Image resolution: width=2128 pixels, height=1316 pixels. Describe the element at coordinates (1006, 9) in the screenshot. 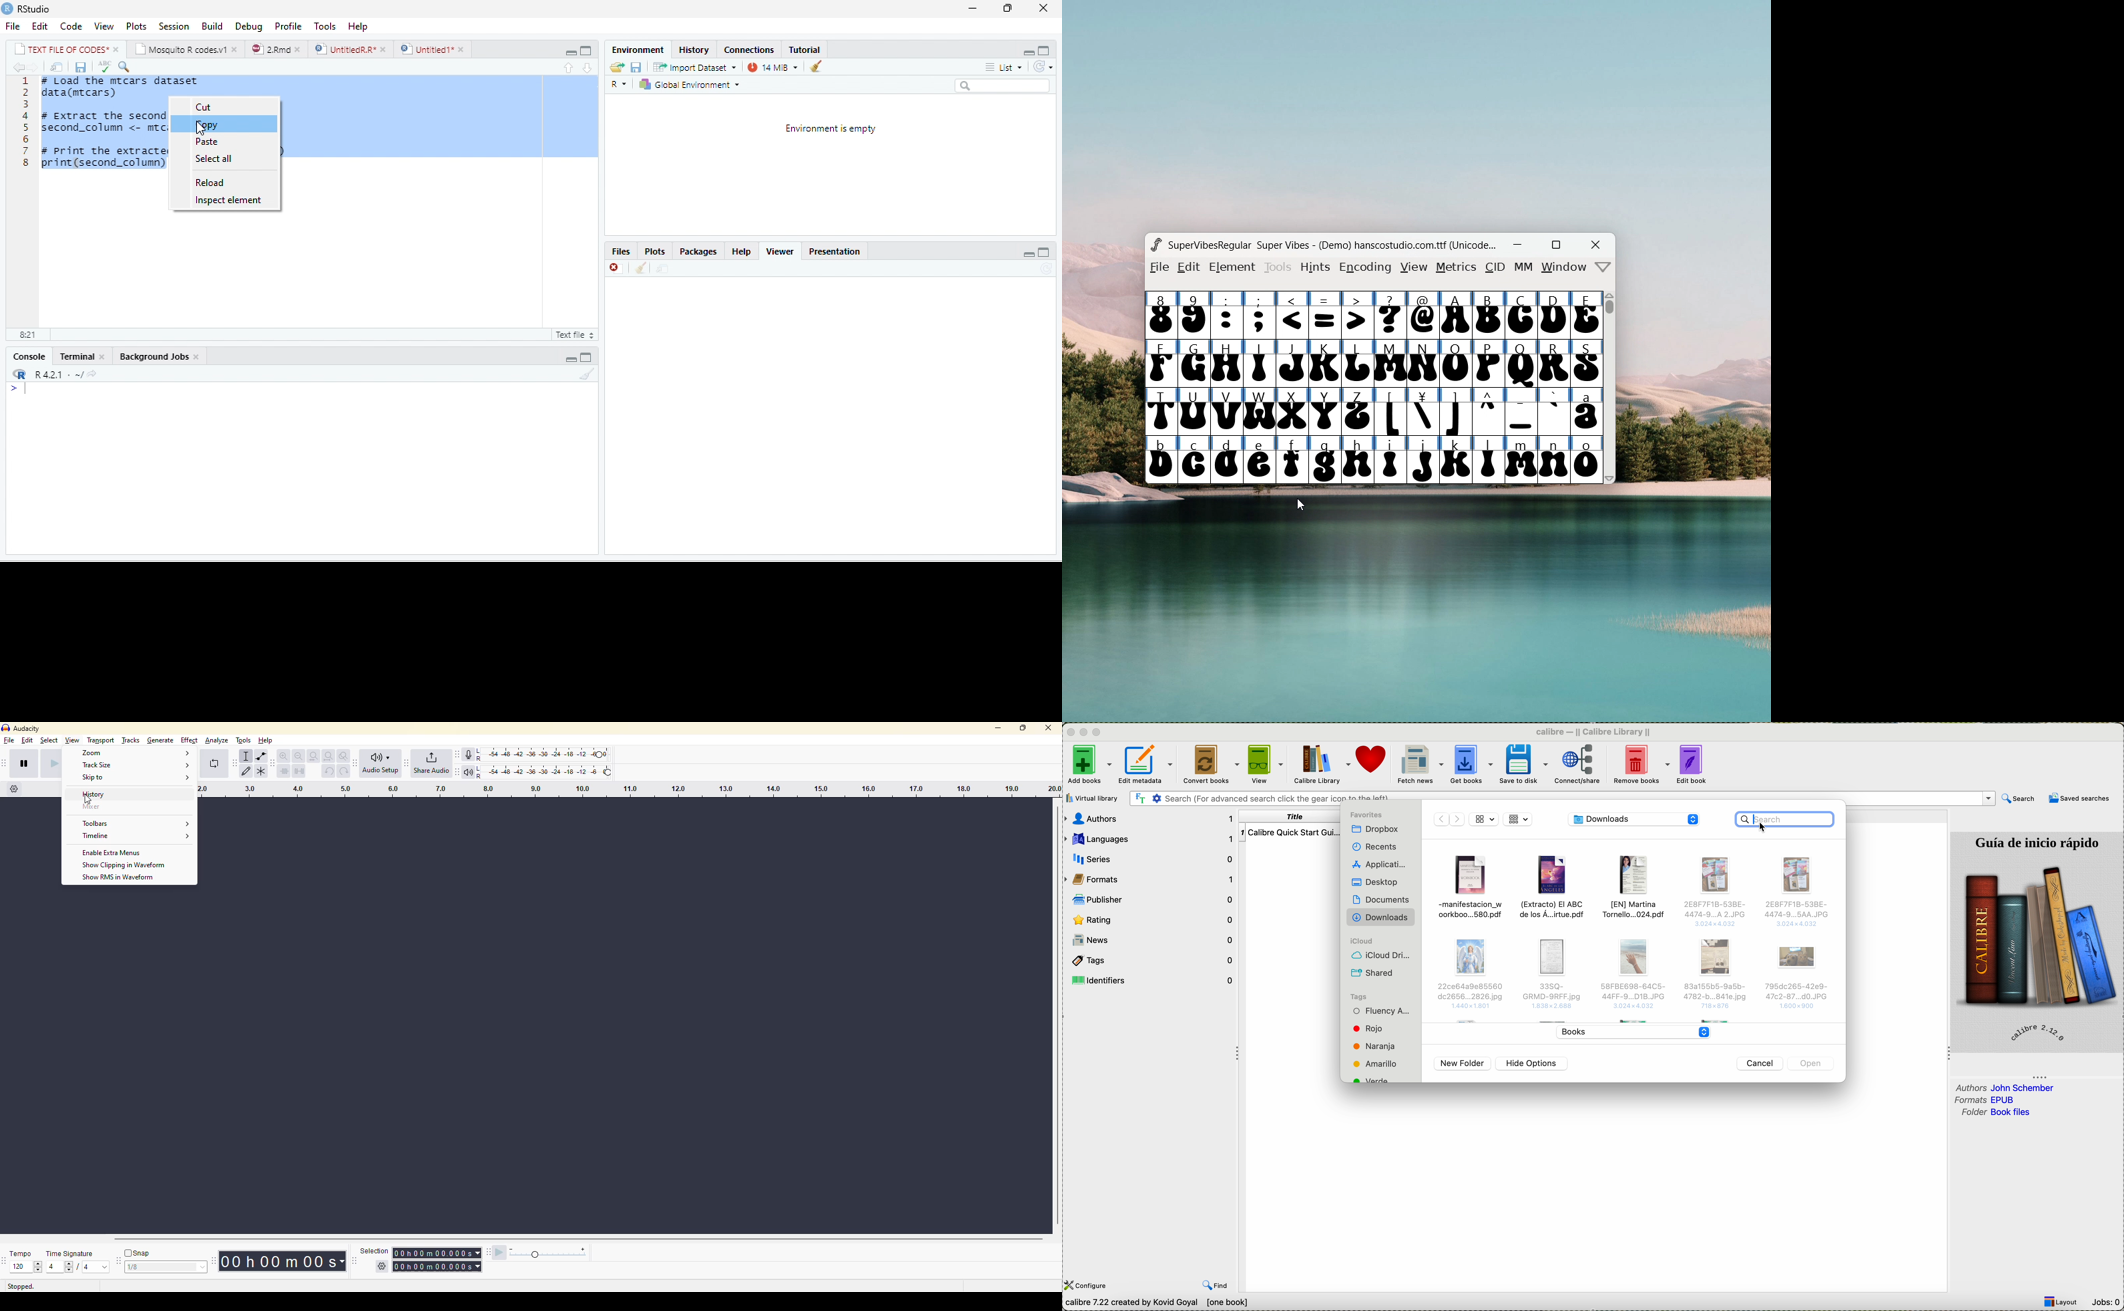

I see `restore down` at that location.